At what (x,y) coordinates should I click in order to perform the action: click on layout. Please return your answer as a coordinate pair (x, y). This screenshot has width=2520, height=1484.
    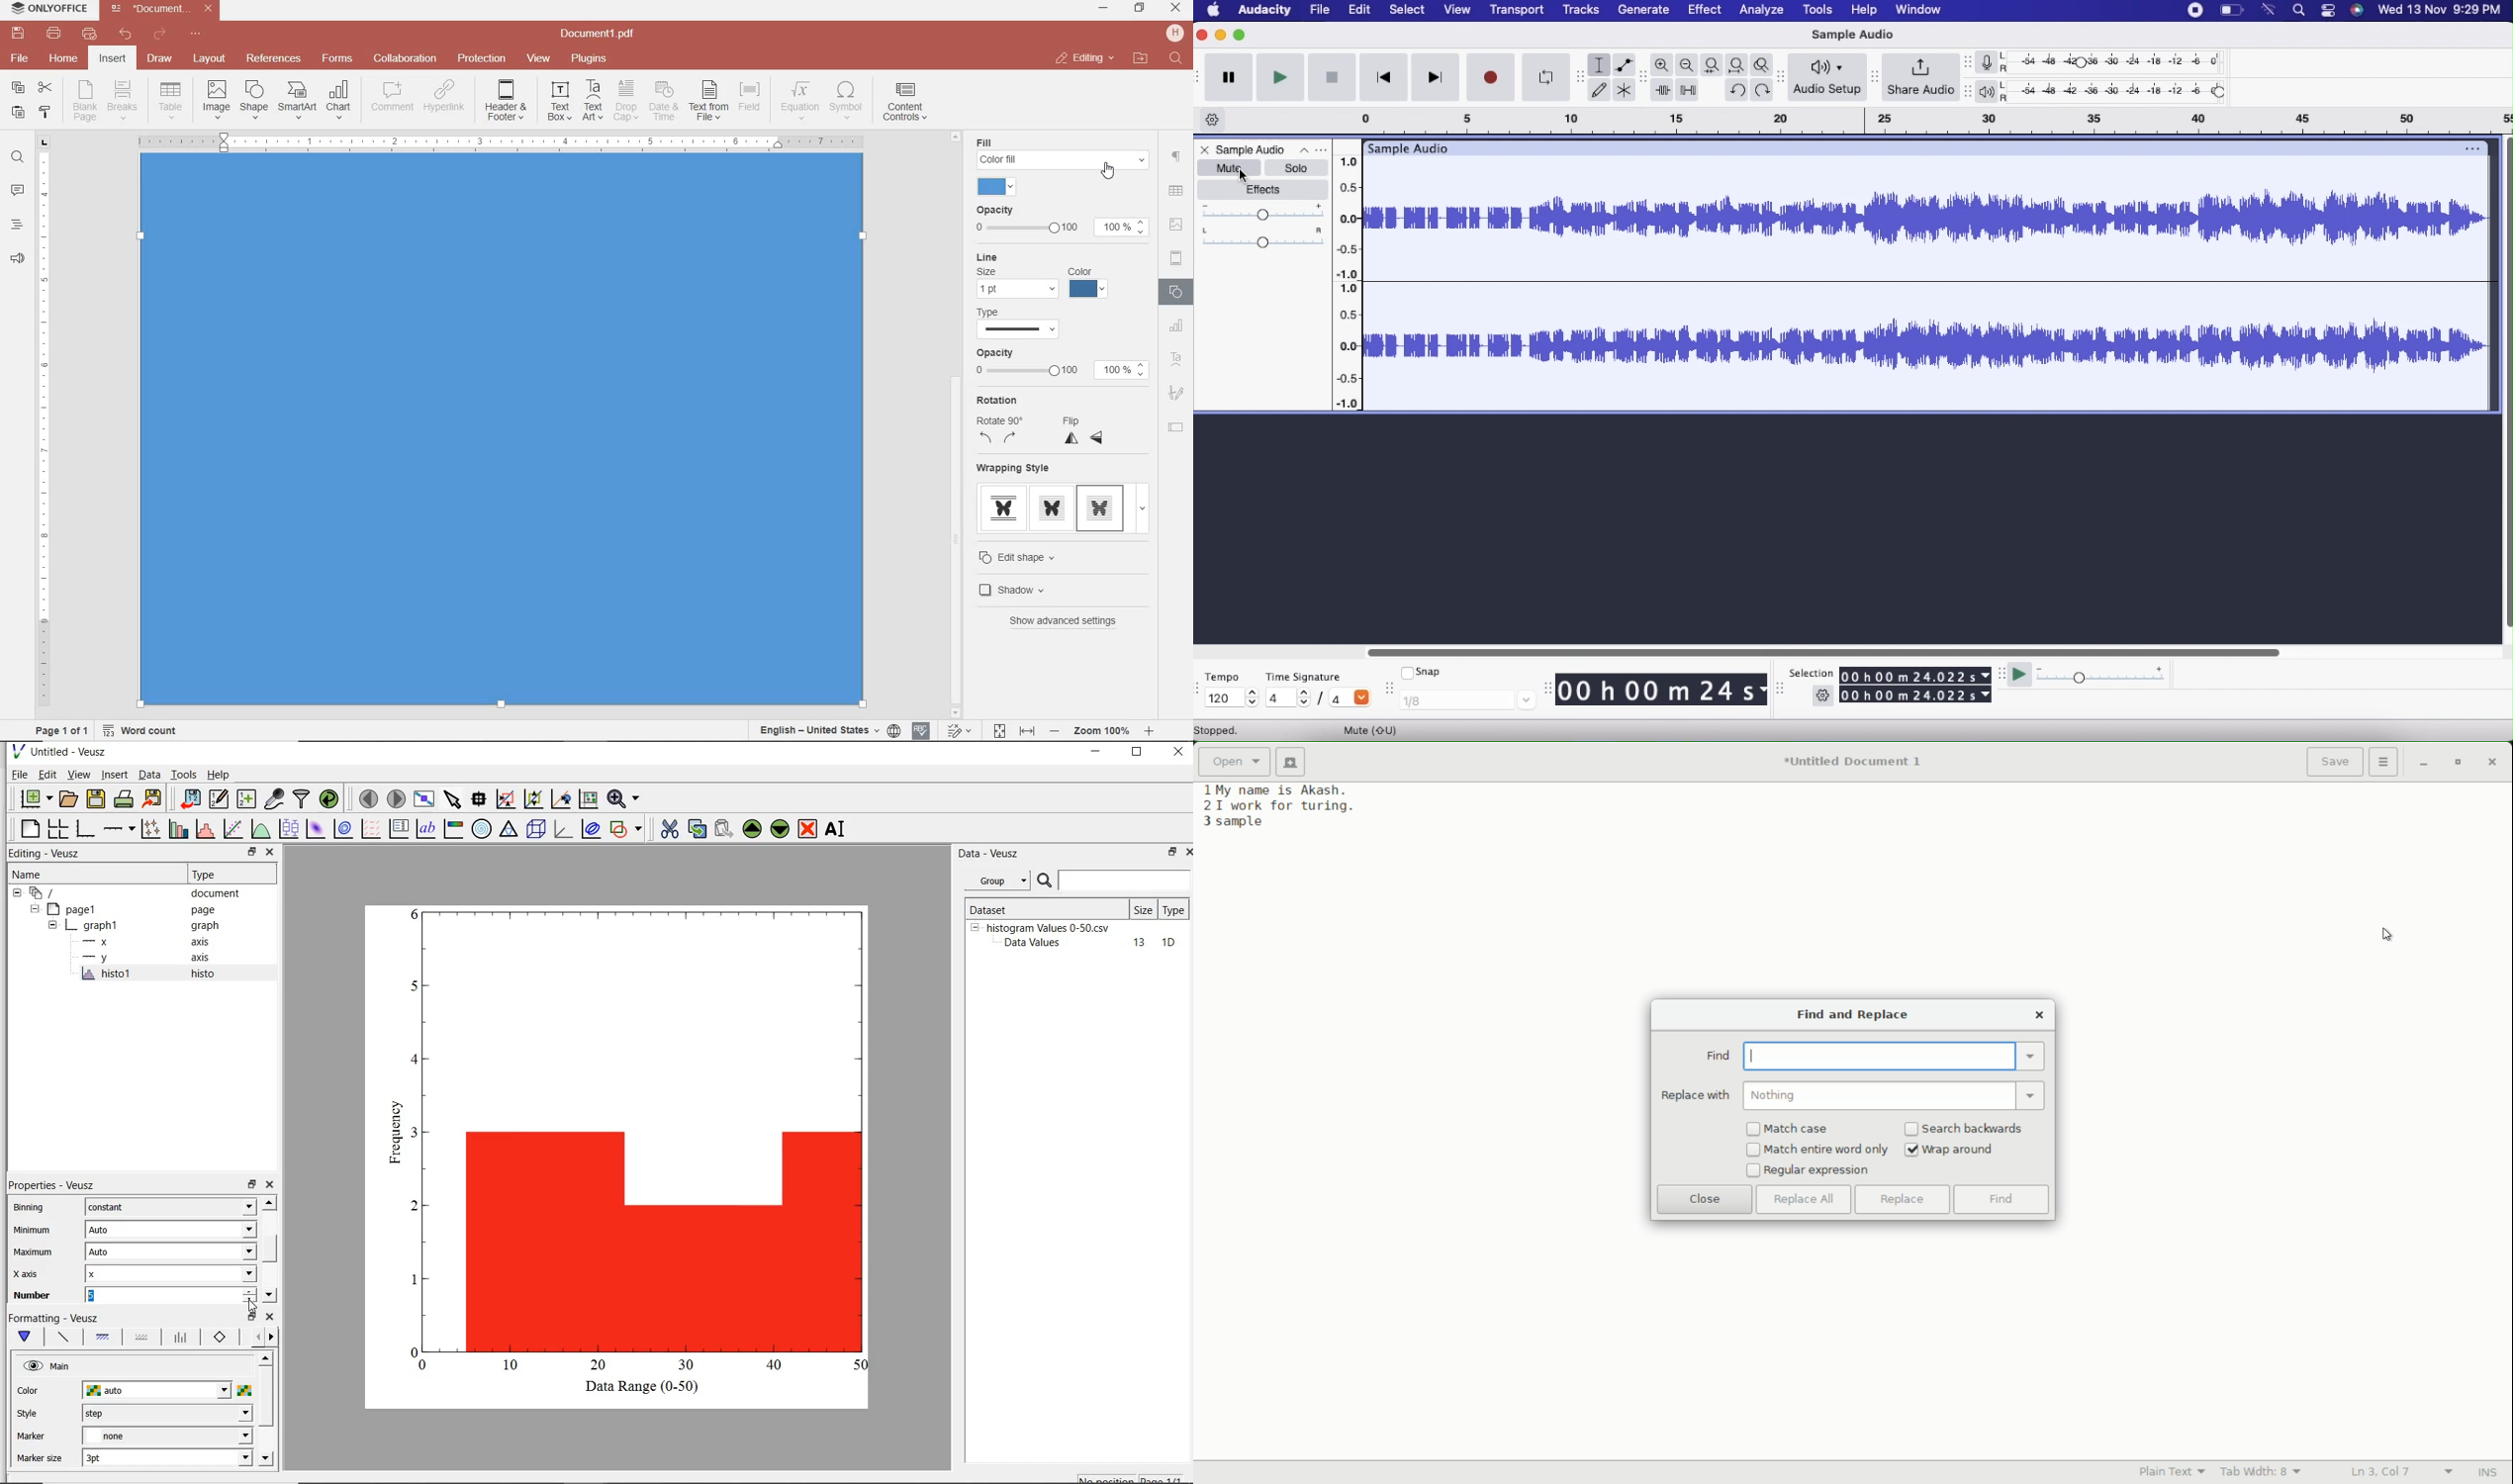
    Looking at the image, I should click on (212, 60).